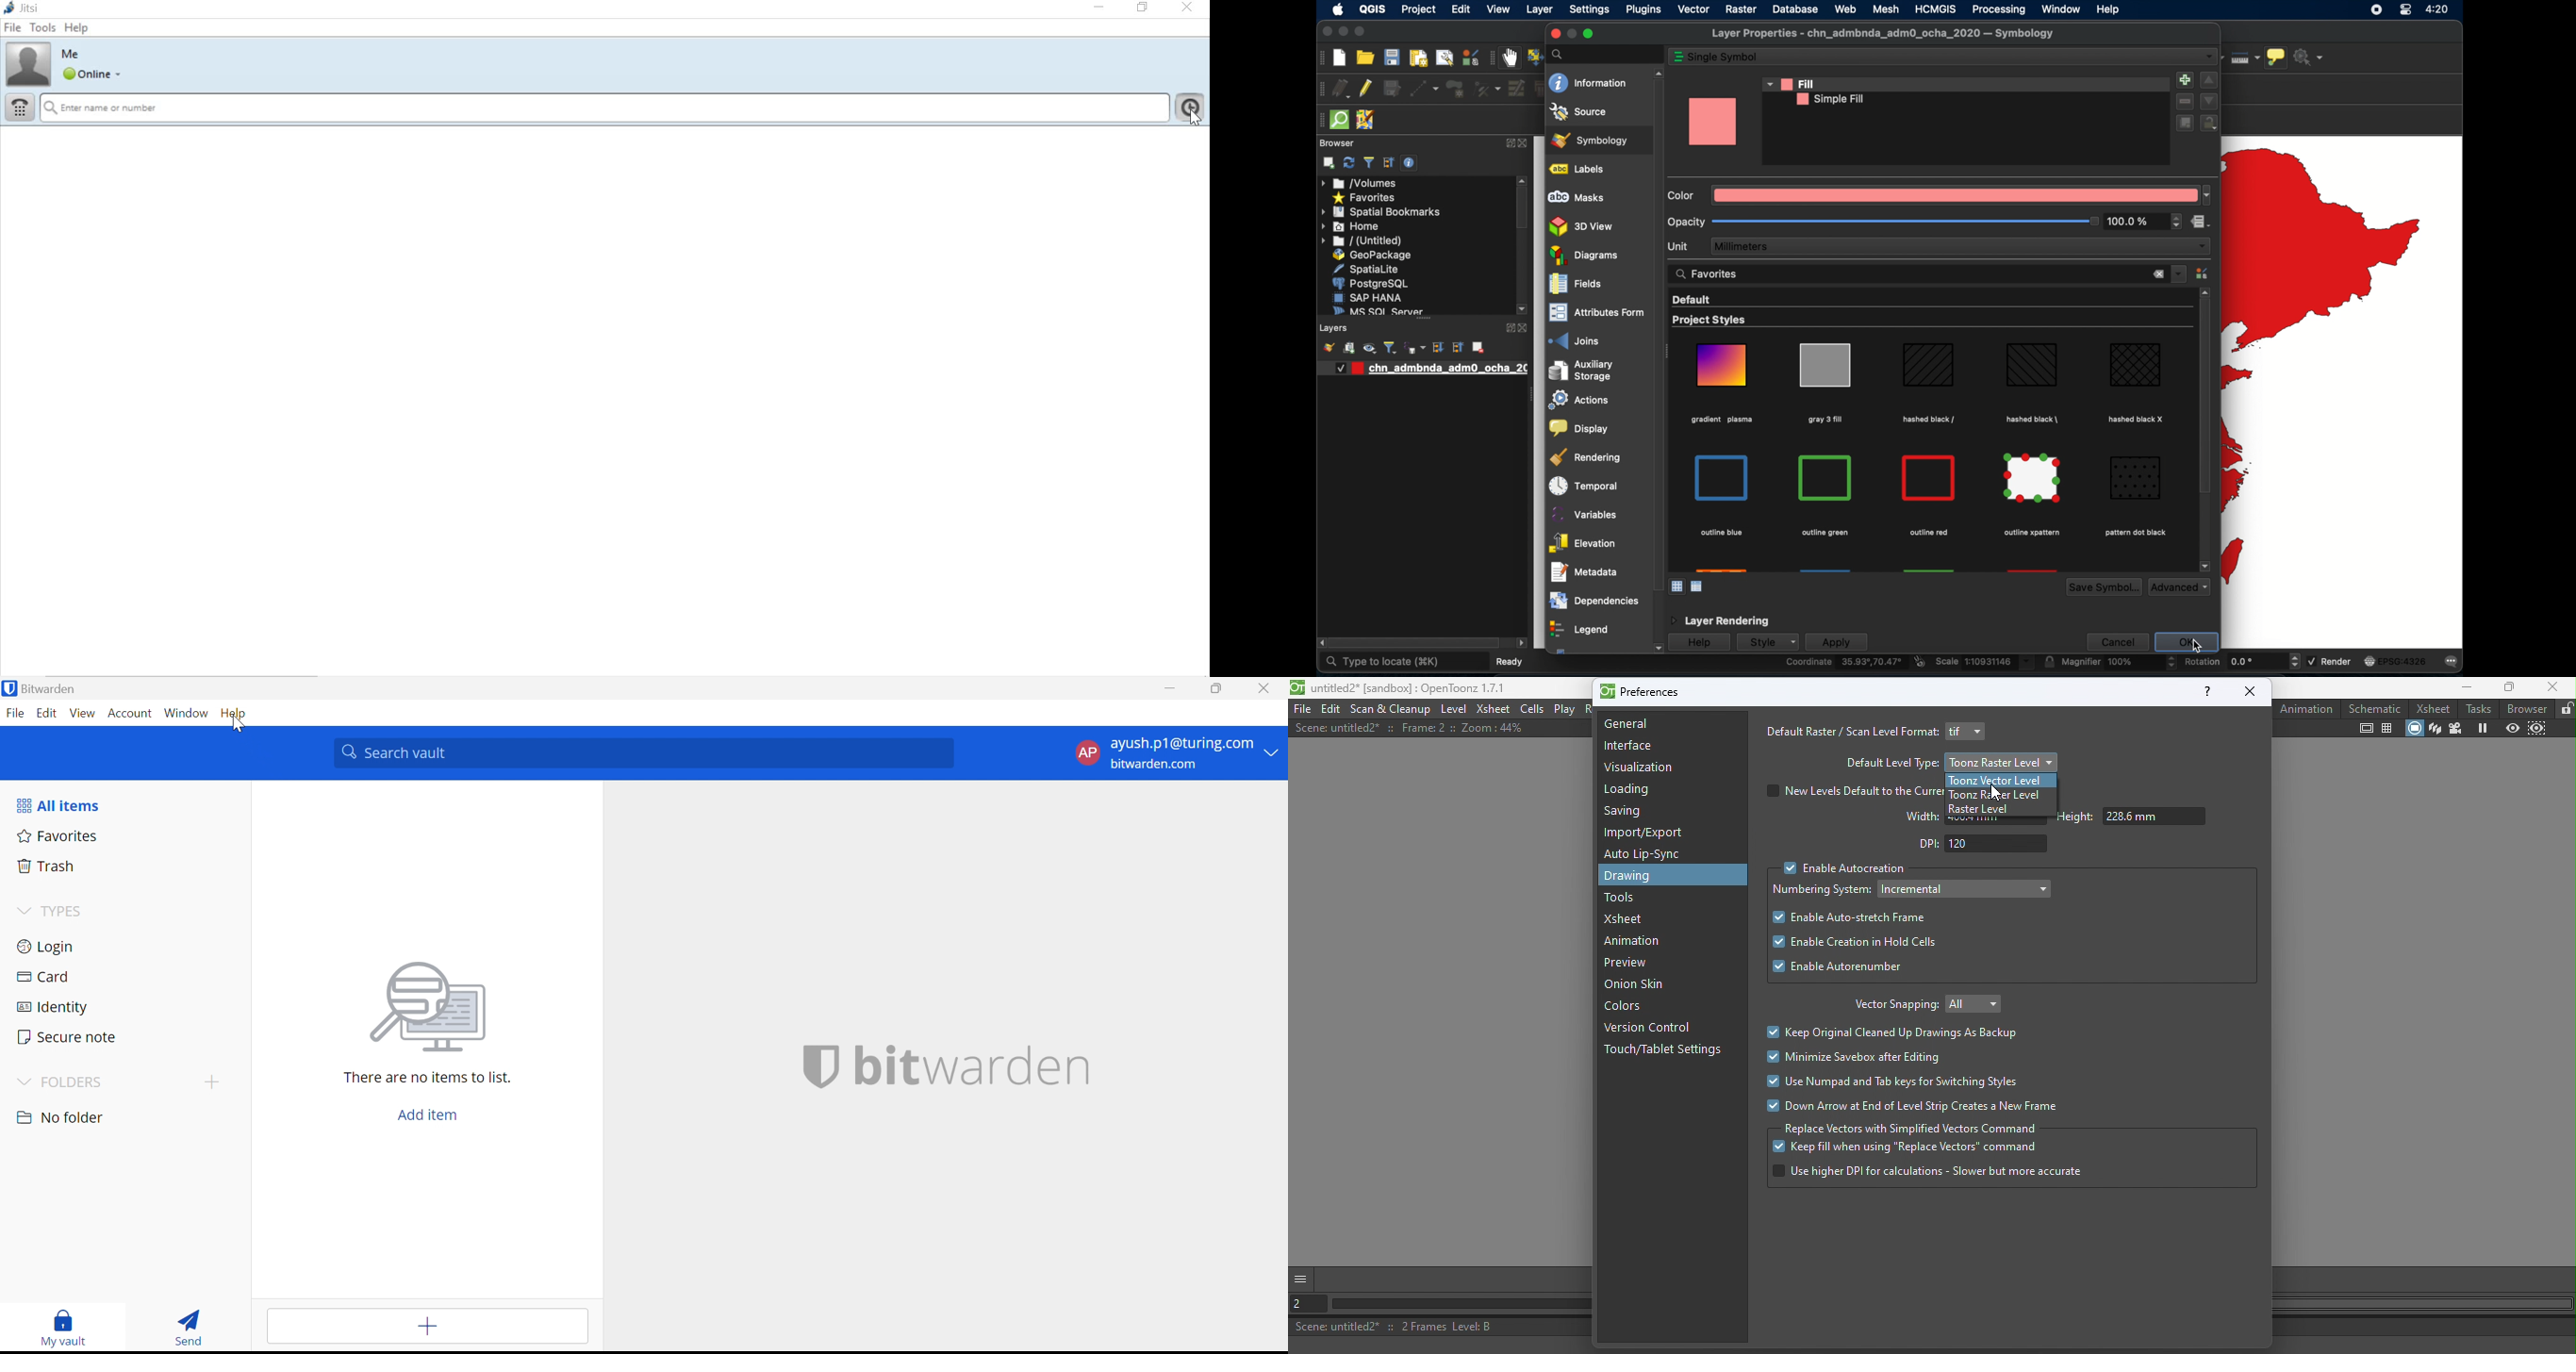  What do you see at coordinates (1263, 688) in the screenshot?
I see `close` at bounding box center [1263, 688].